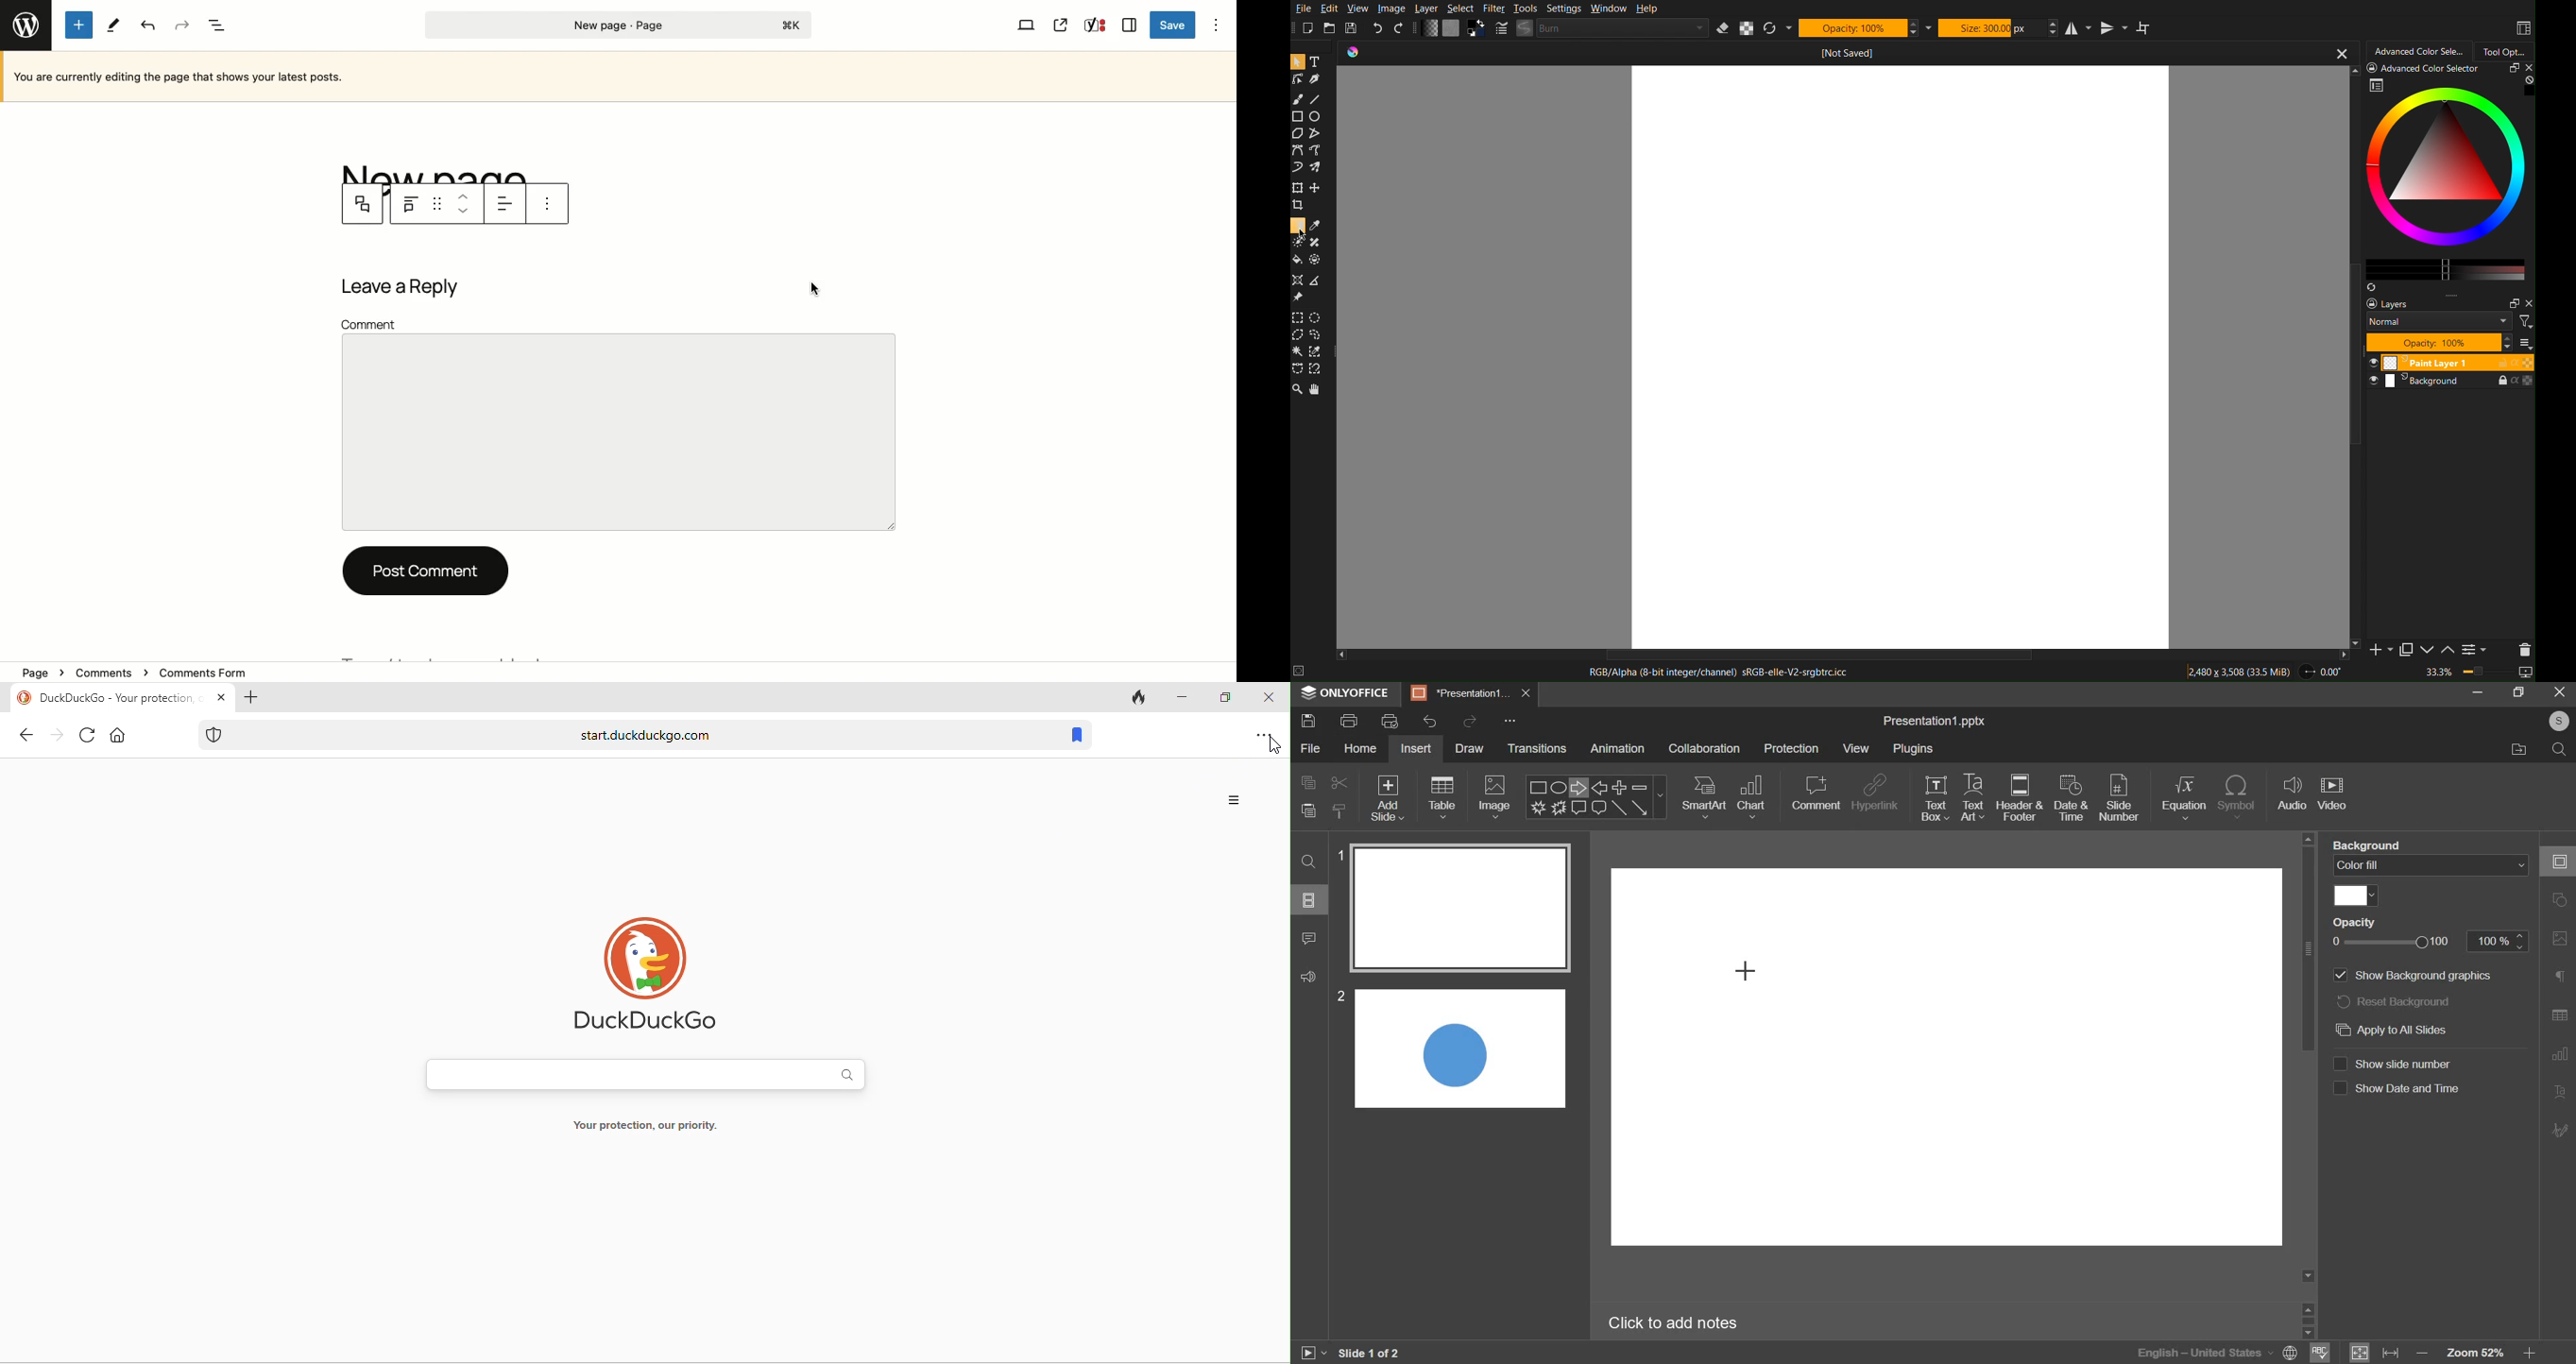 This screenshot has width=2576, height=1372. What do you see at coordinates (1973, 798) in the screenshot?
I see `text art` at bounding box center [1973, 798].